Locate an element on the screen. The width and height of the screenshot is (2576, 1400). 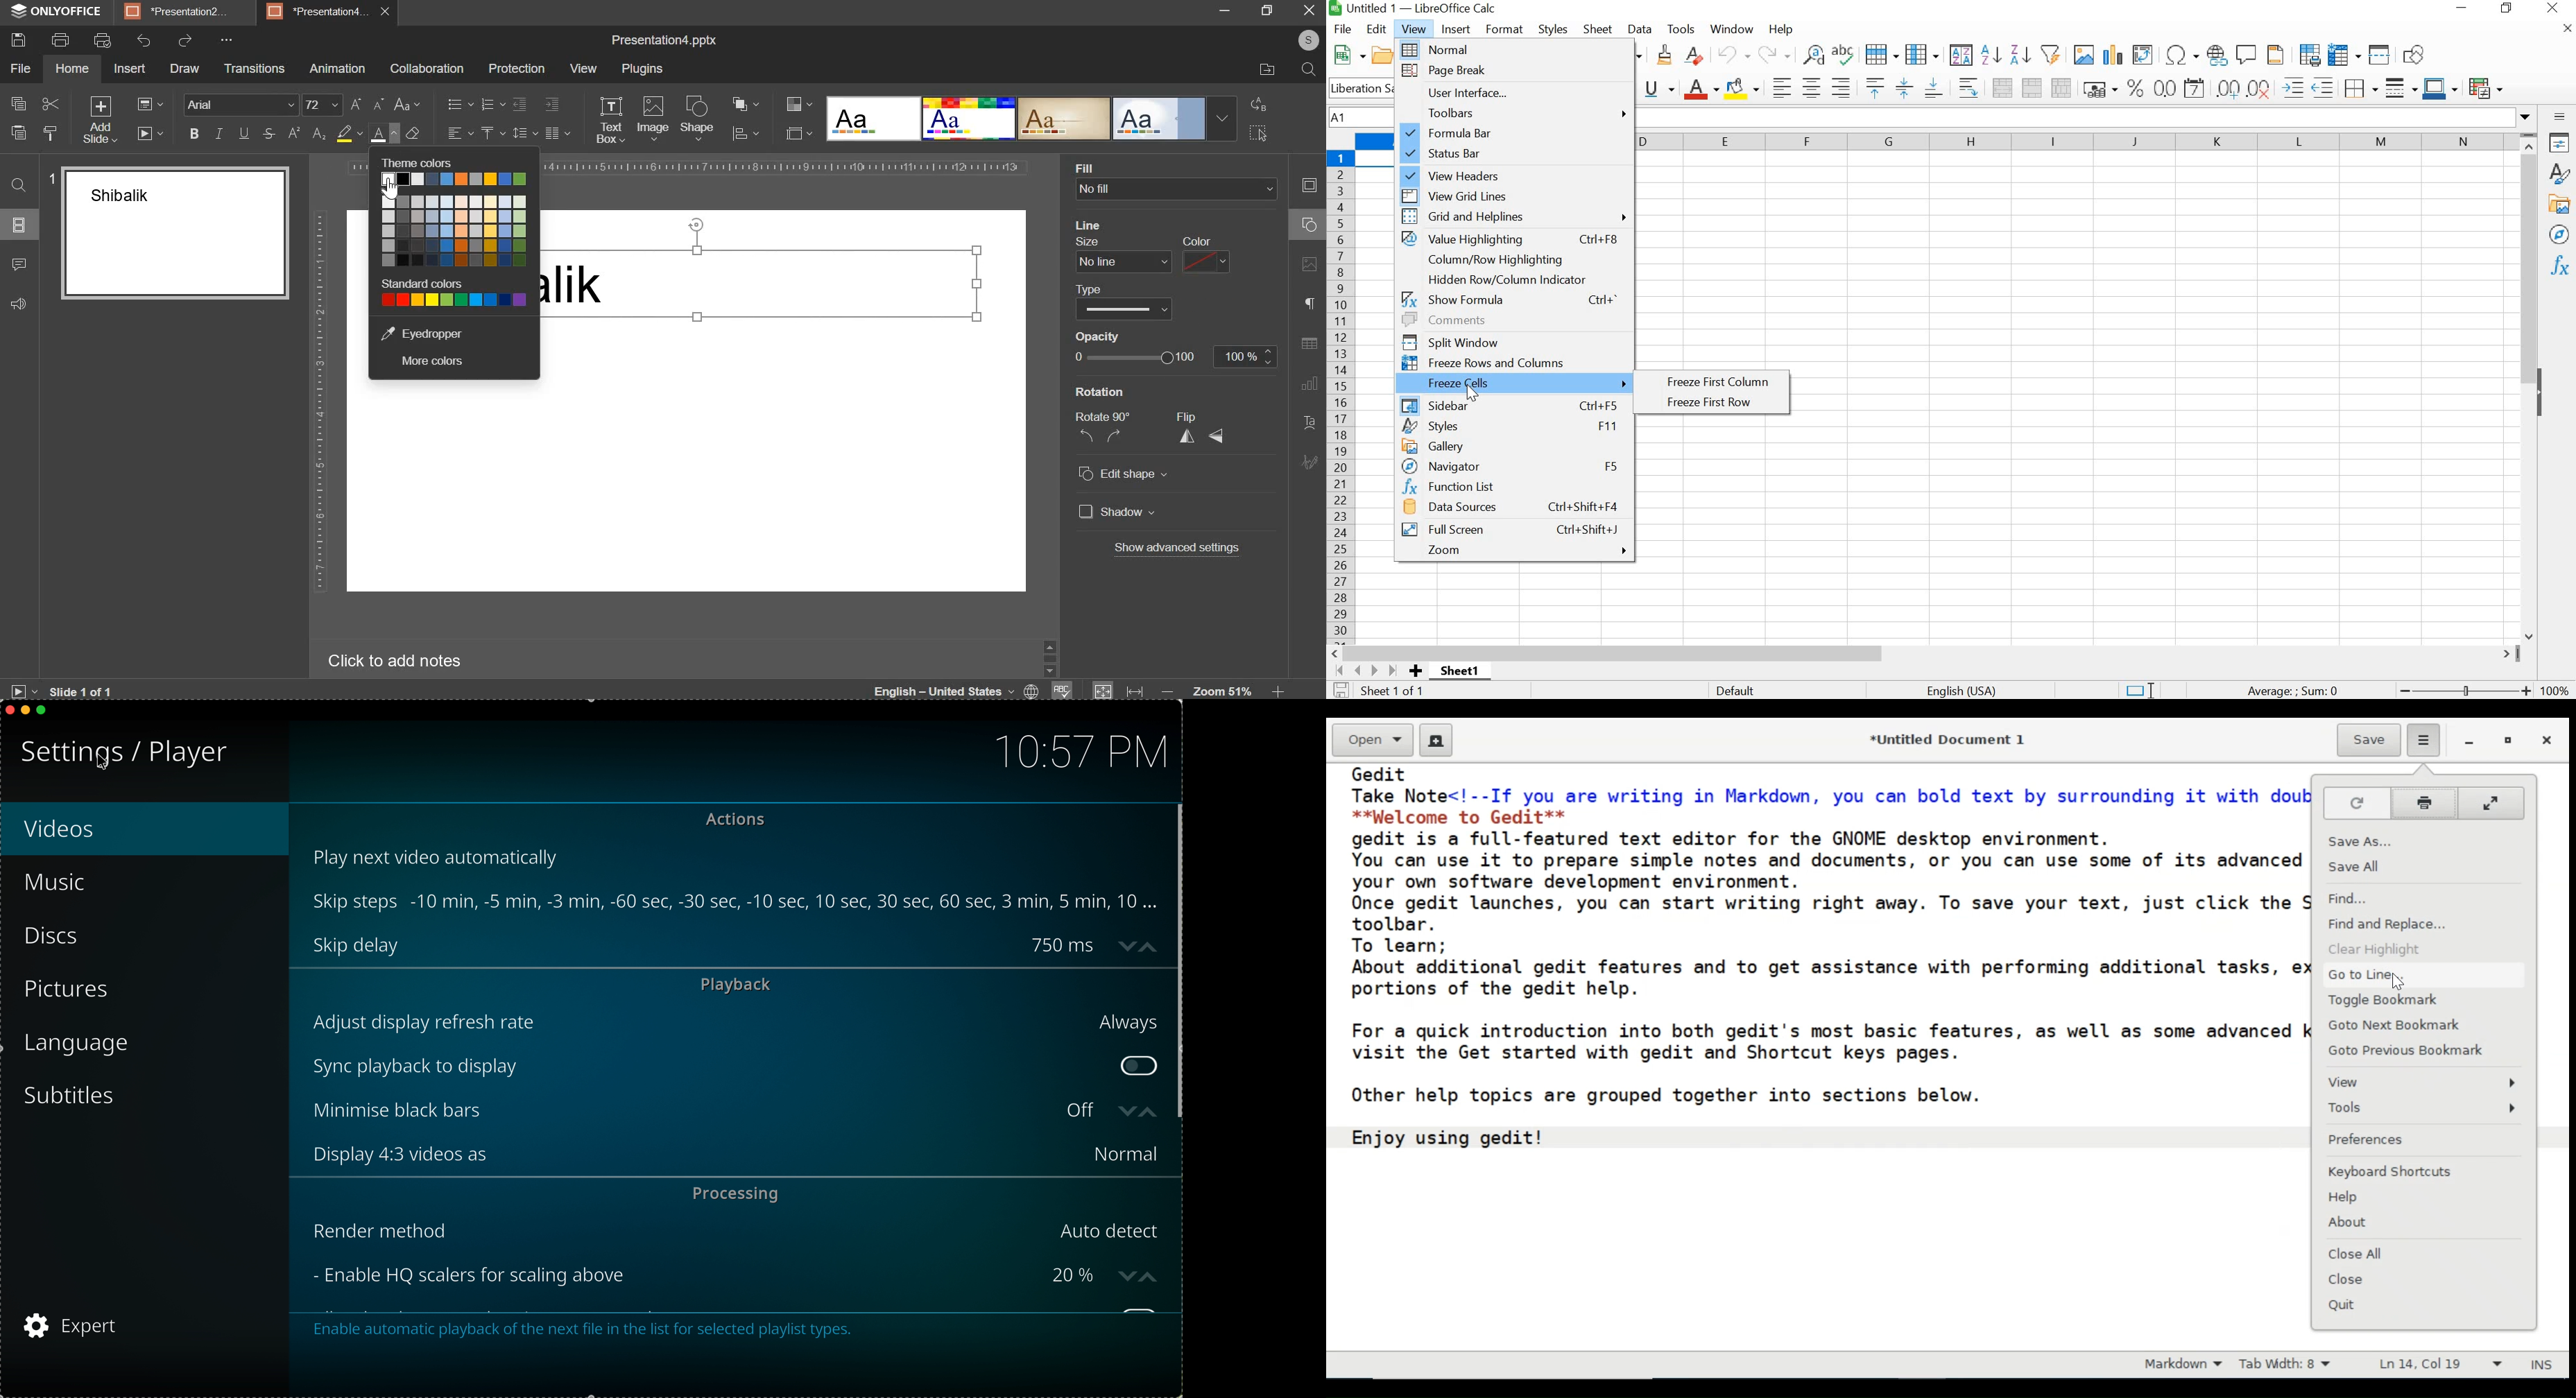
replace is located at coordinates (1262, 105).